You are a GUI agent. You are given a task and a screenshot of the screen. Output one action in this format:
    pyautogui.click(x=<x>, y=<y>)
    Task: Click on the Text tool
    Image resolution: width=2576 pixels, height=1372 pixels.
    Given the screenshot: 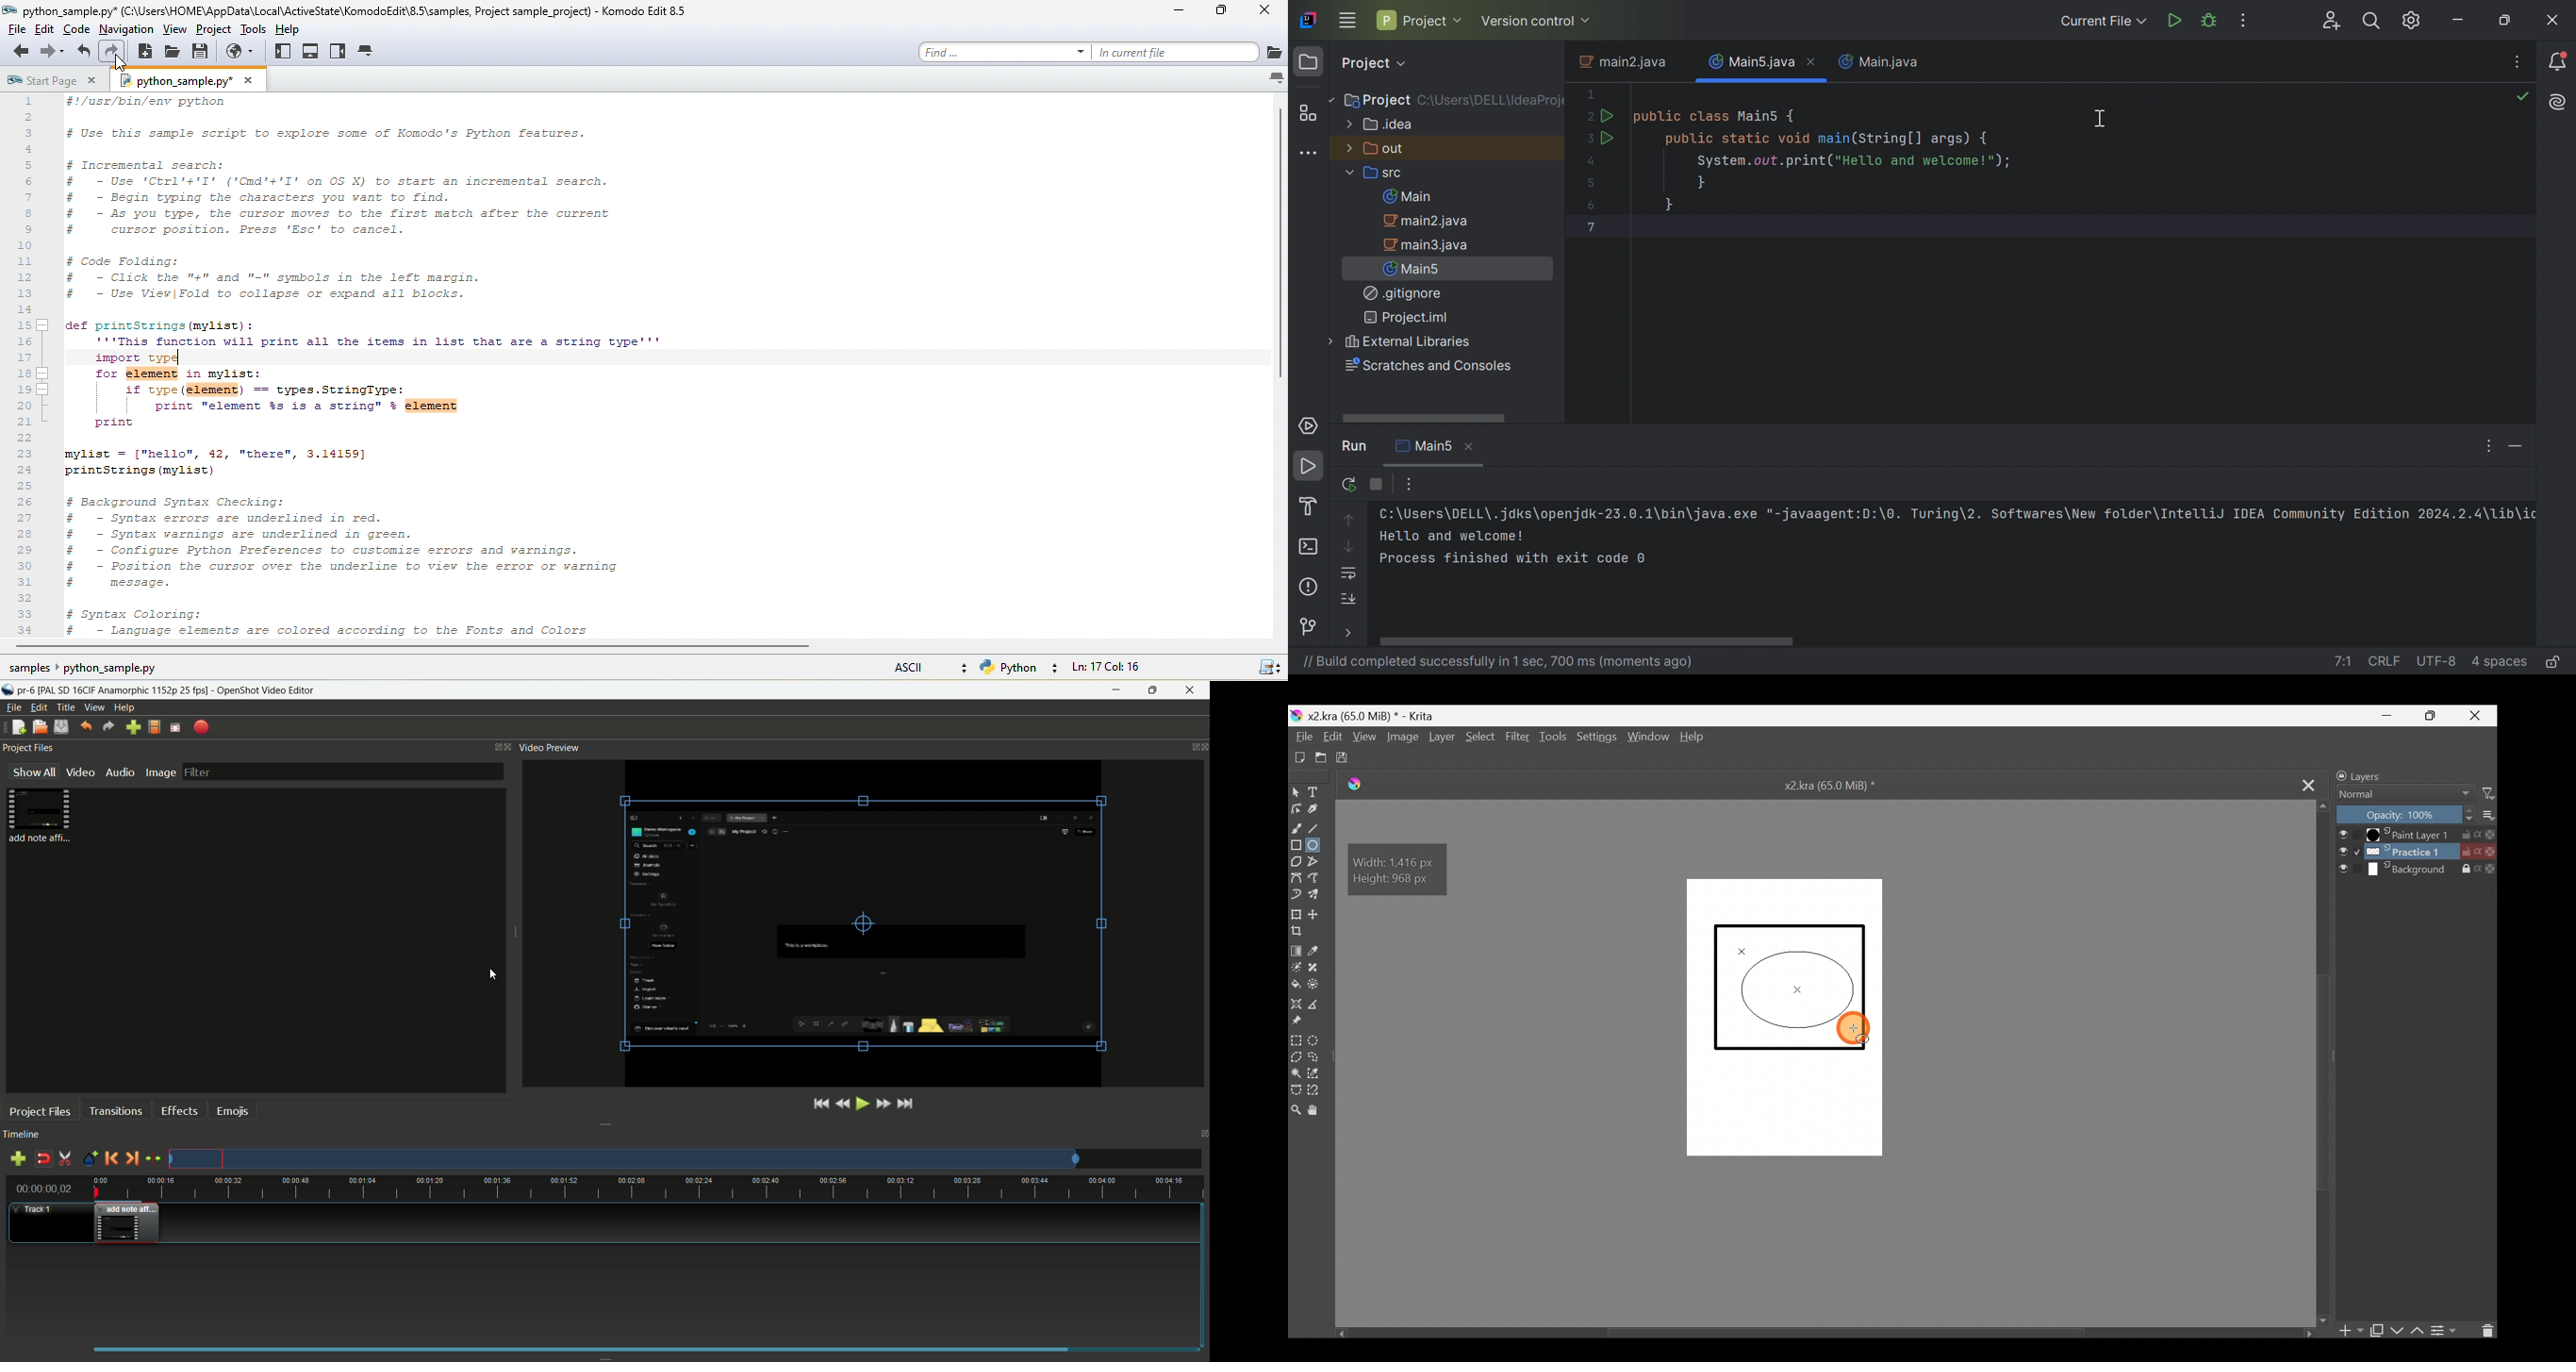 What is the action you would take?
    pyautogui.click(x=1315, y=791)
    